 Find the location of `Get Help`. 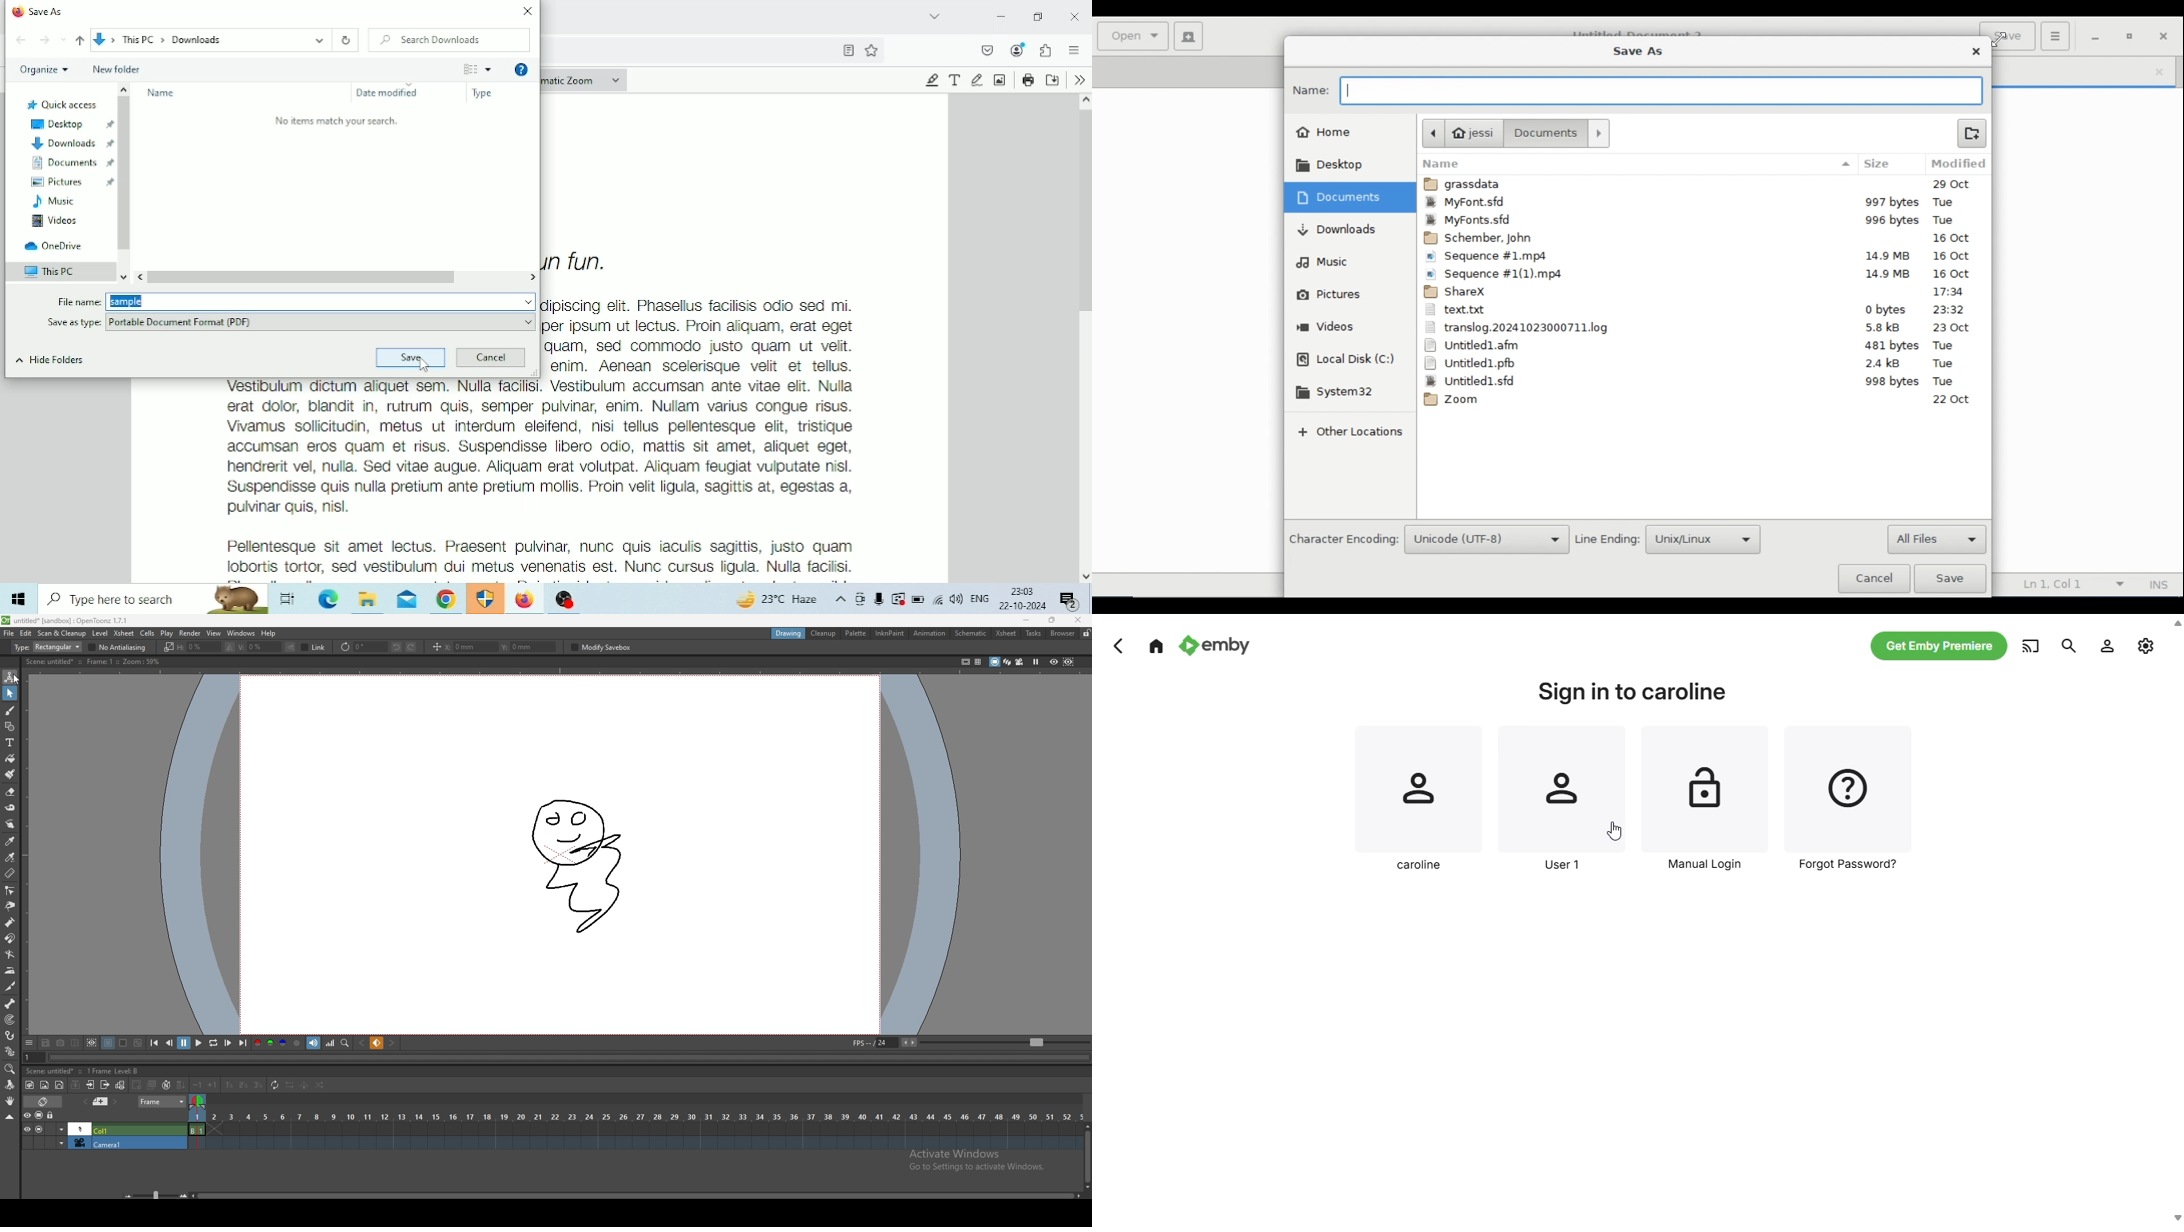

Get Help is located at coordinates (521, 70).